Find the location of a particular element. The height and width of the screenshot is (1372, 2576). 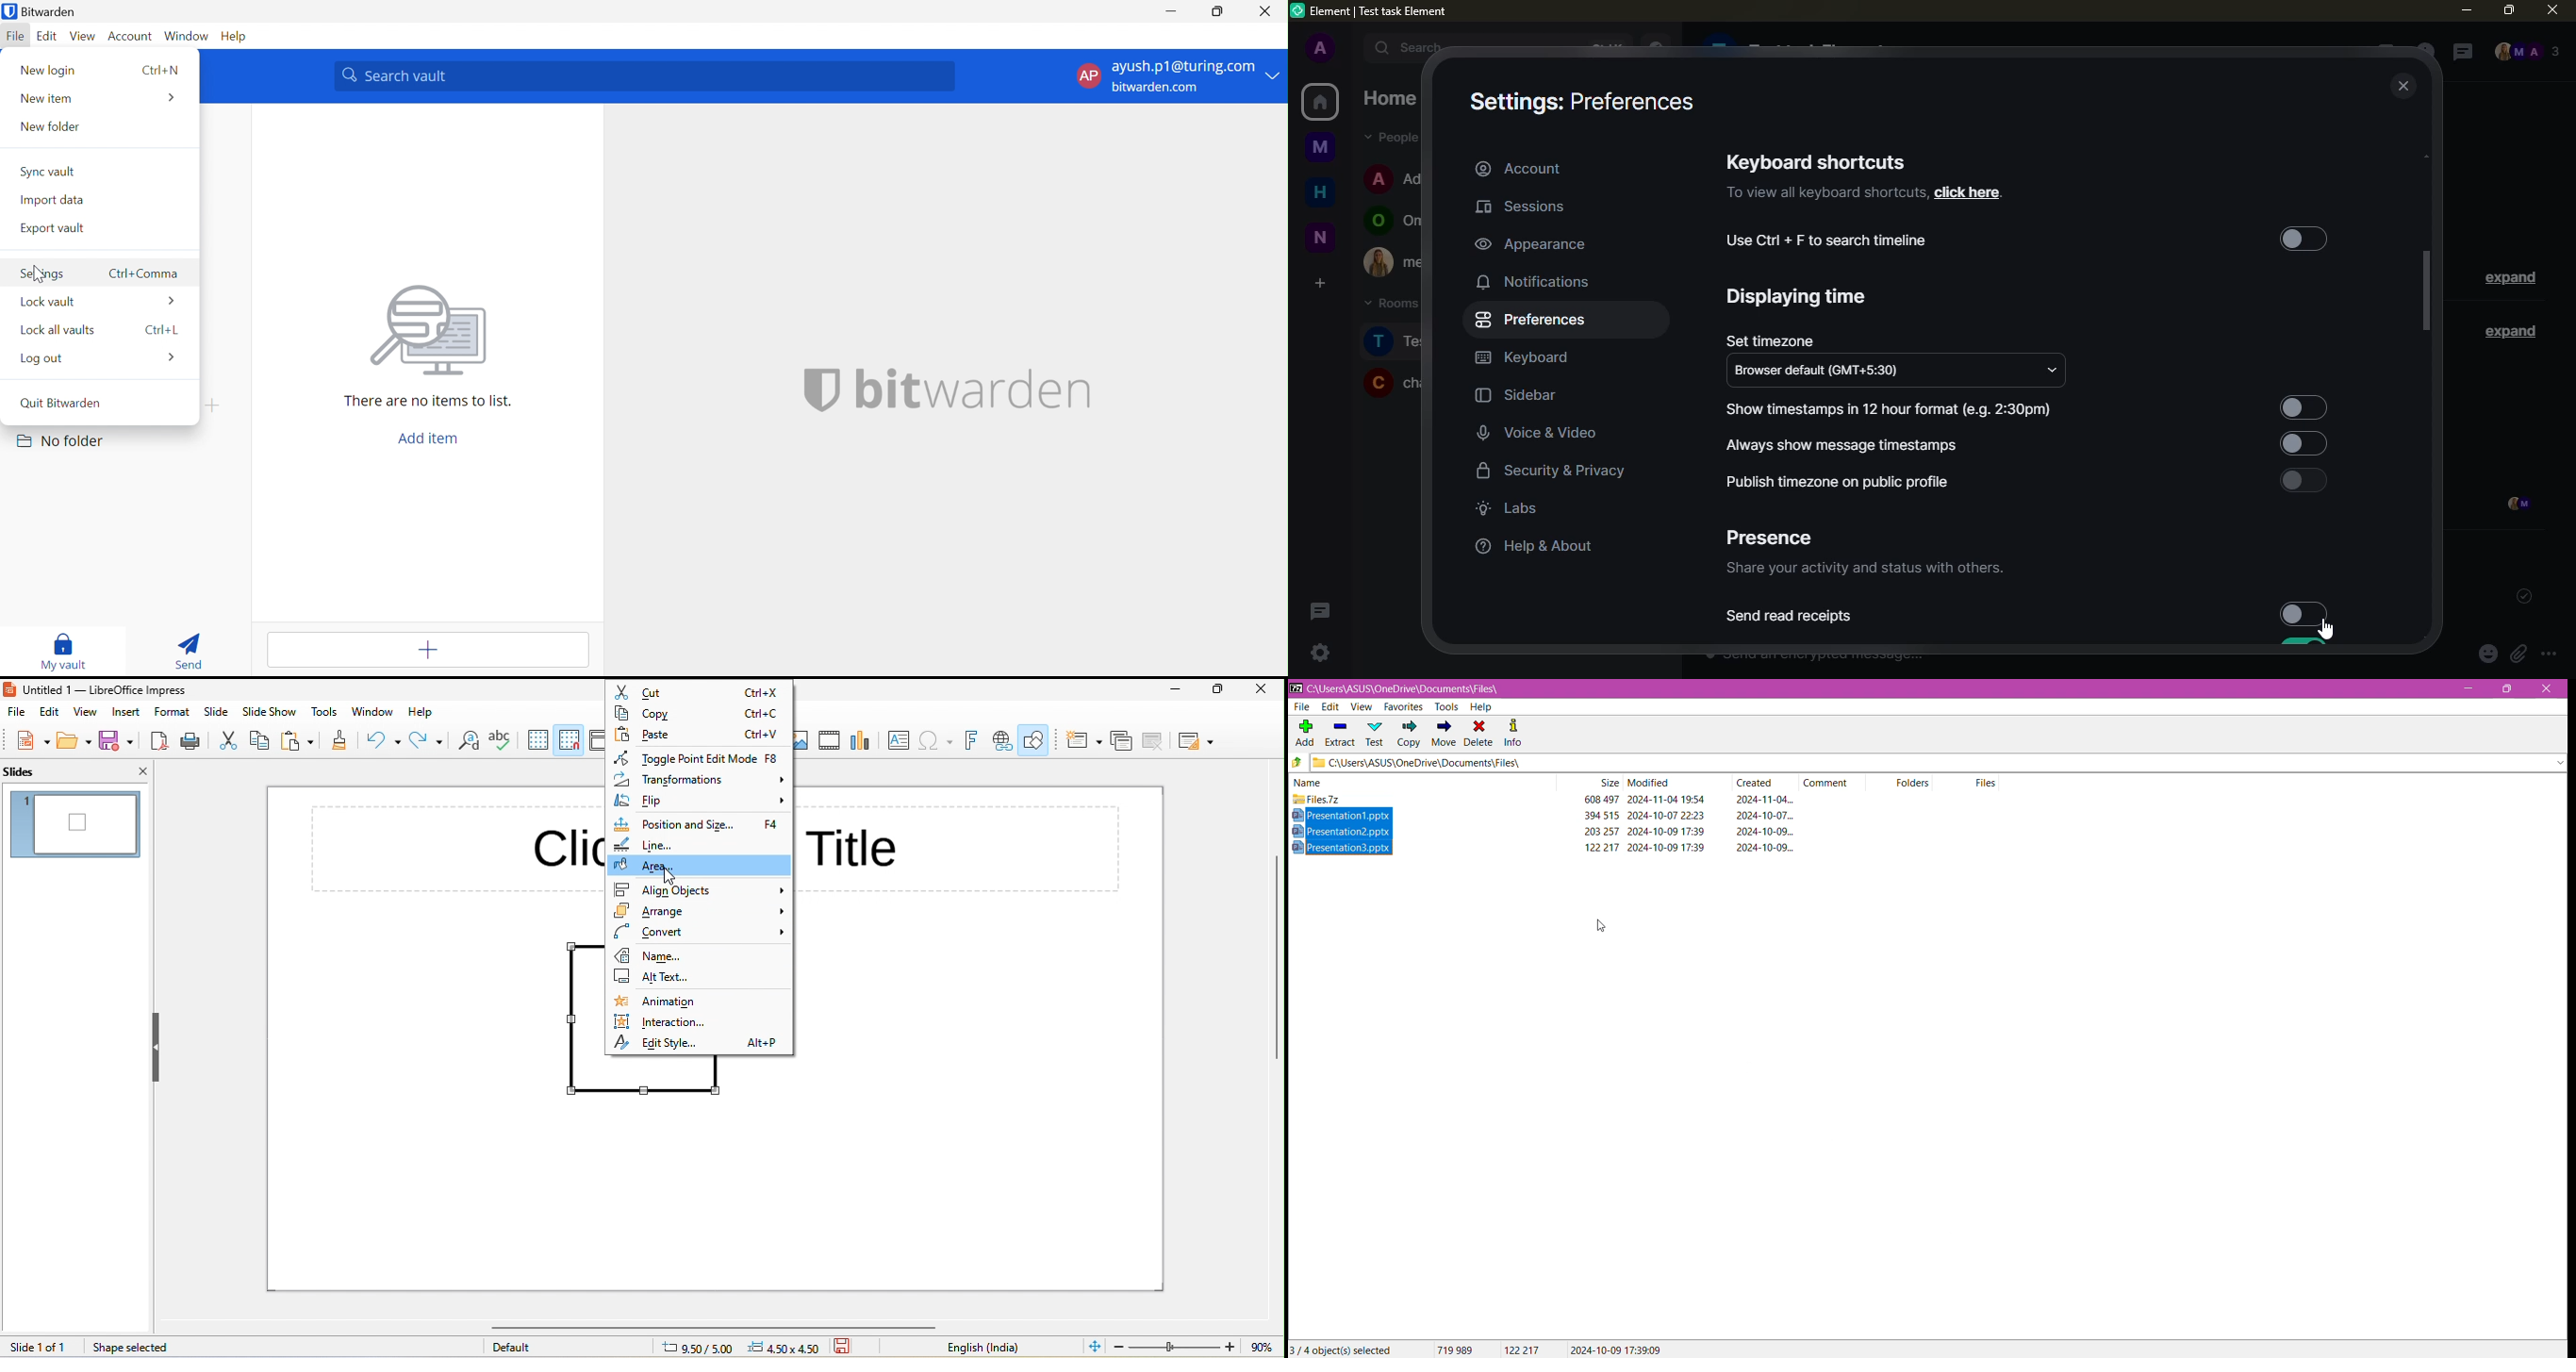

Folders is located at coordinates (1919, 784).